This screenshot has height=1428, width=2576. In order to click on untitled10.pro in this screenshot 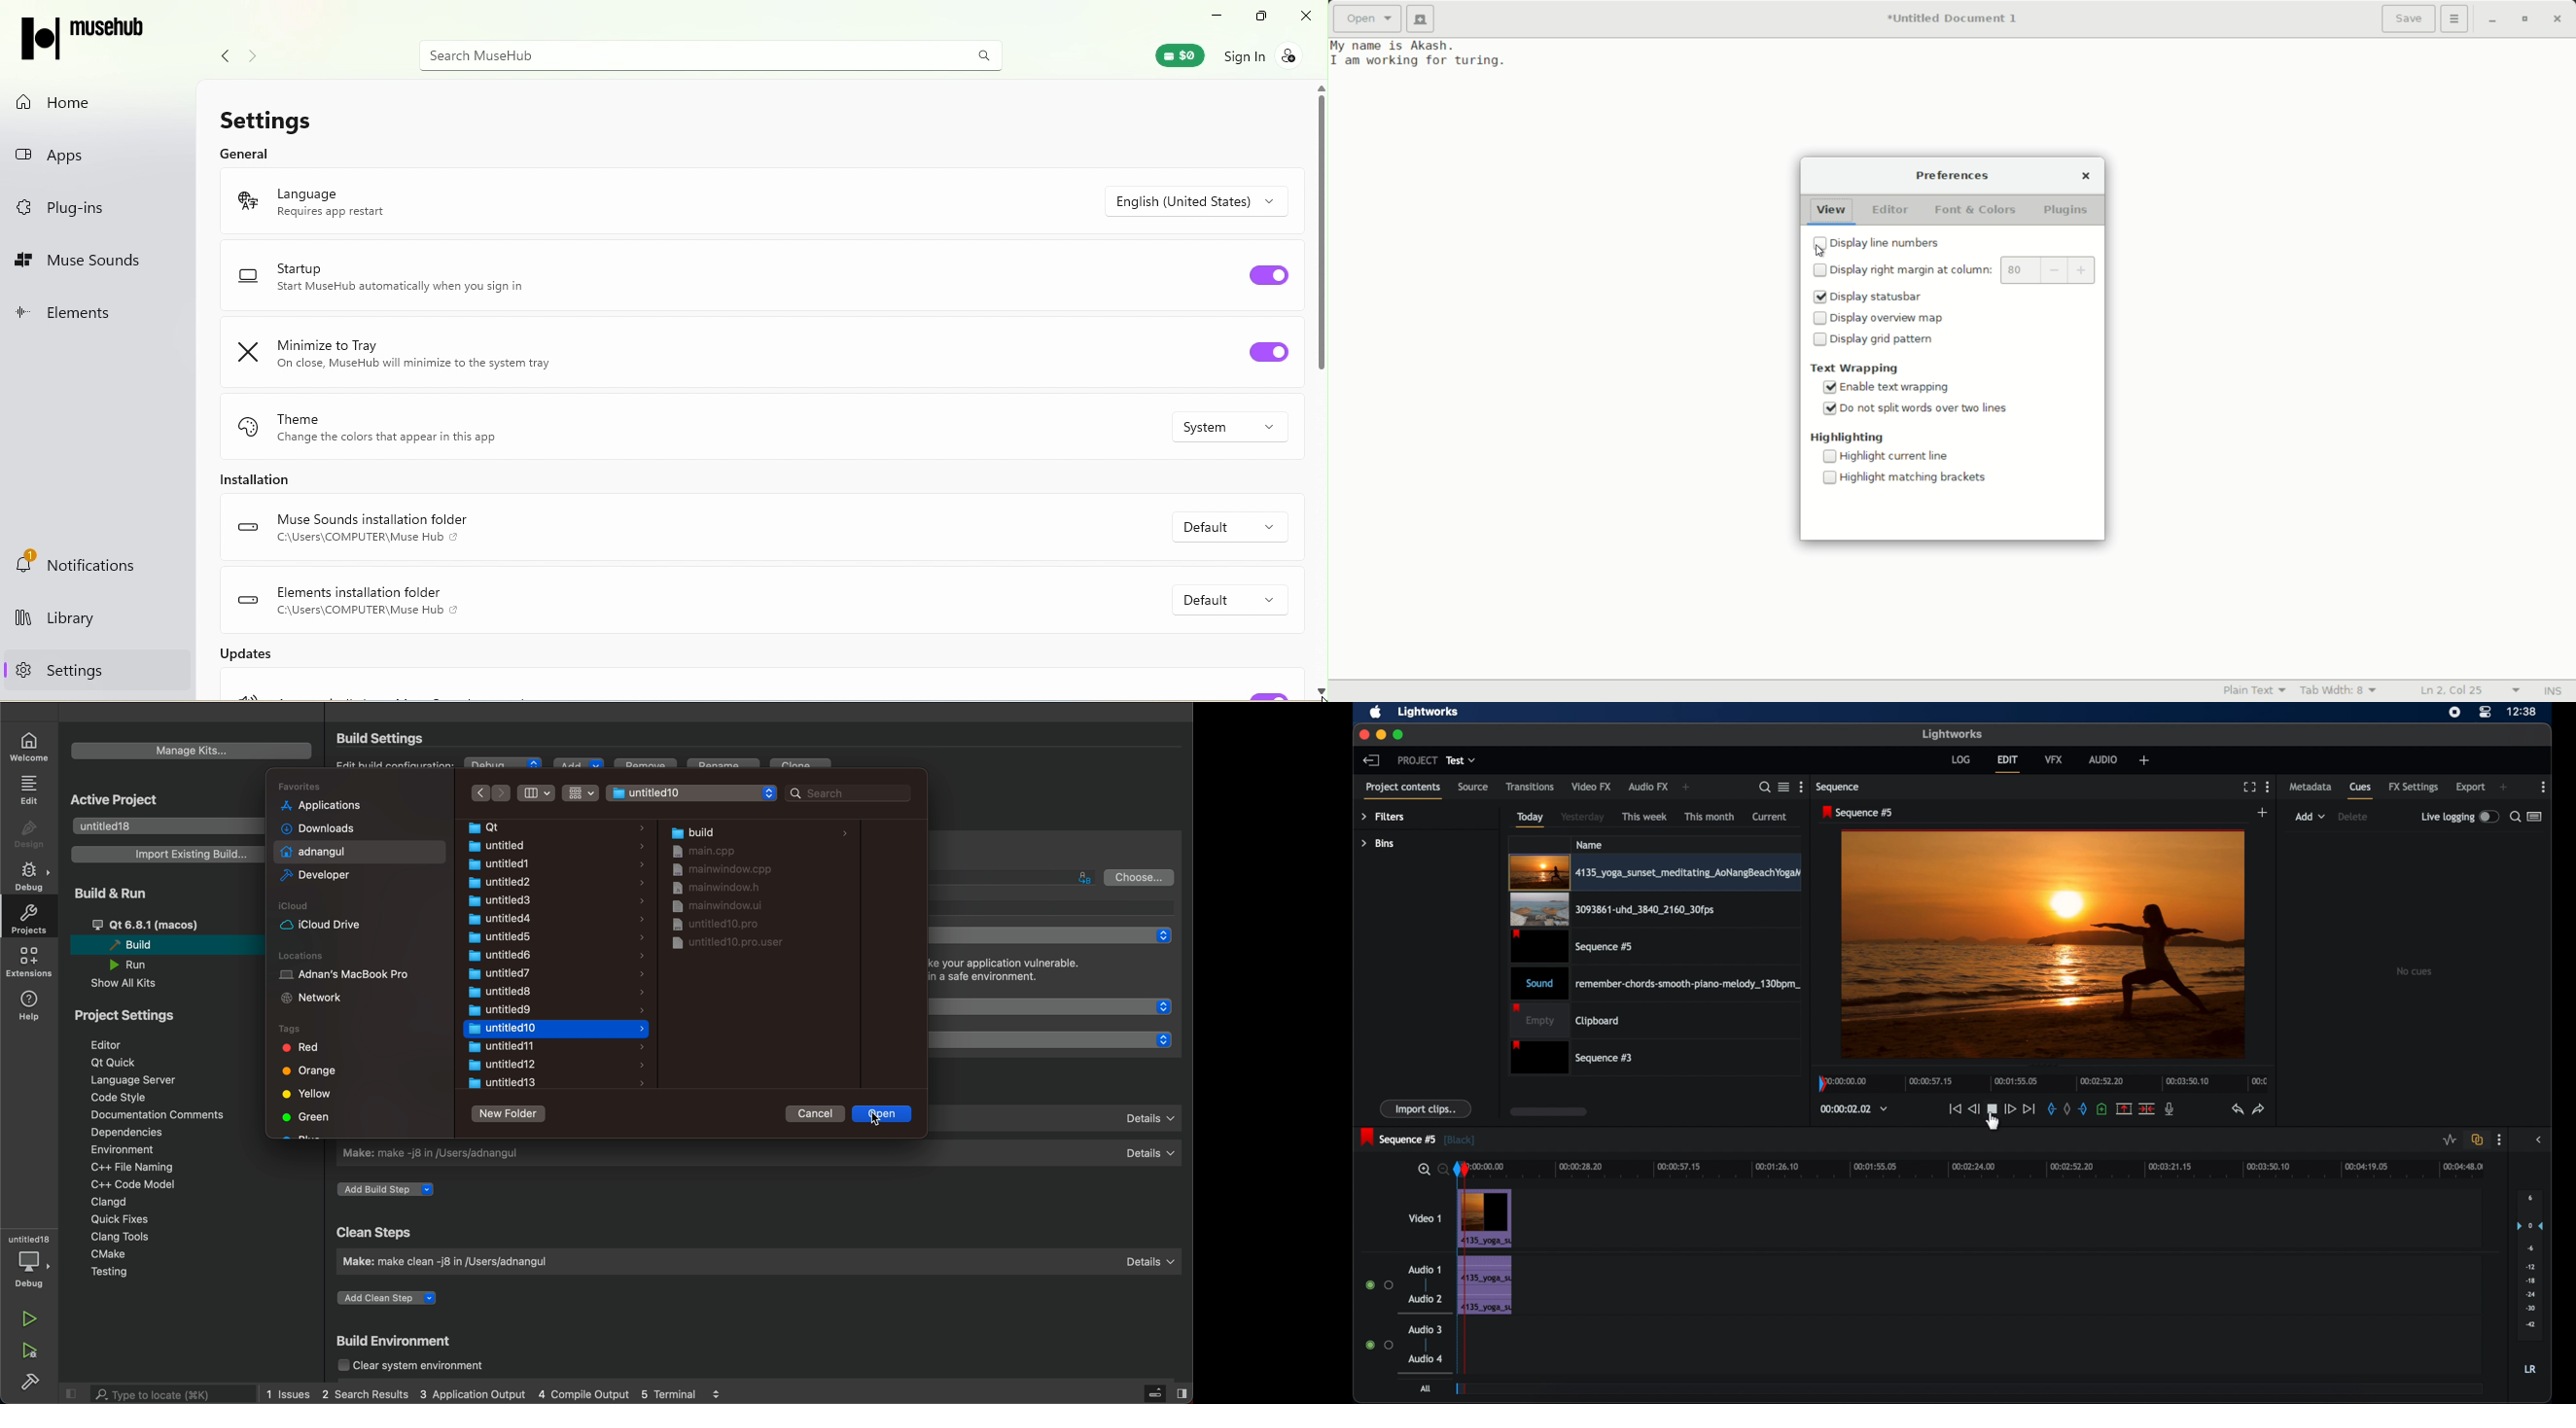, I will do `click(712, 924)`.